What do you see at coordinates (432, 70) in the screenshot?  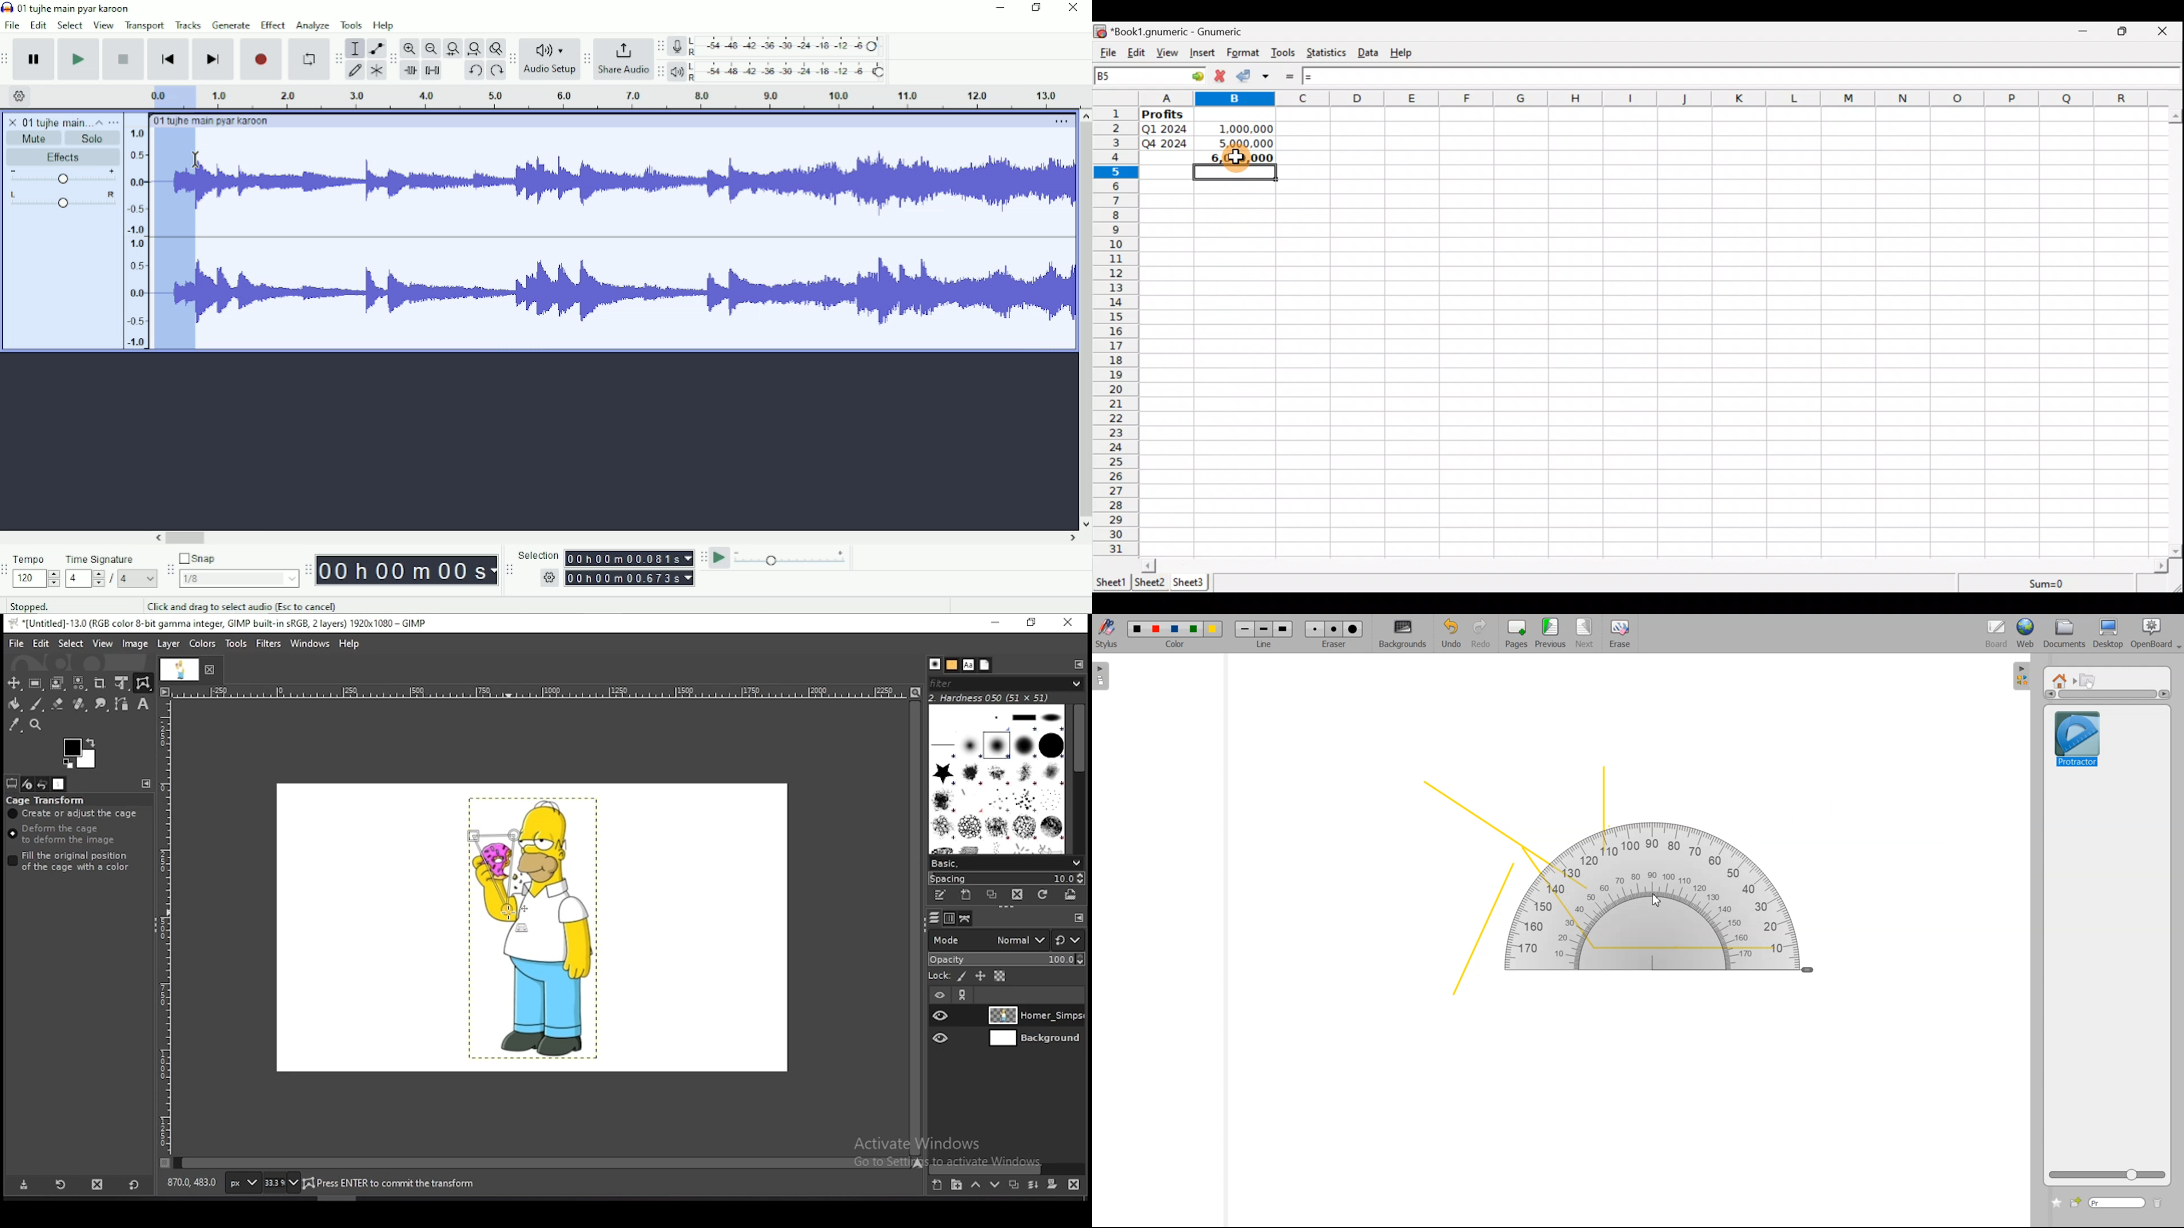 I see `Silence audio selection` at bounding box center [432, 70].